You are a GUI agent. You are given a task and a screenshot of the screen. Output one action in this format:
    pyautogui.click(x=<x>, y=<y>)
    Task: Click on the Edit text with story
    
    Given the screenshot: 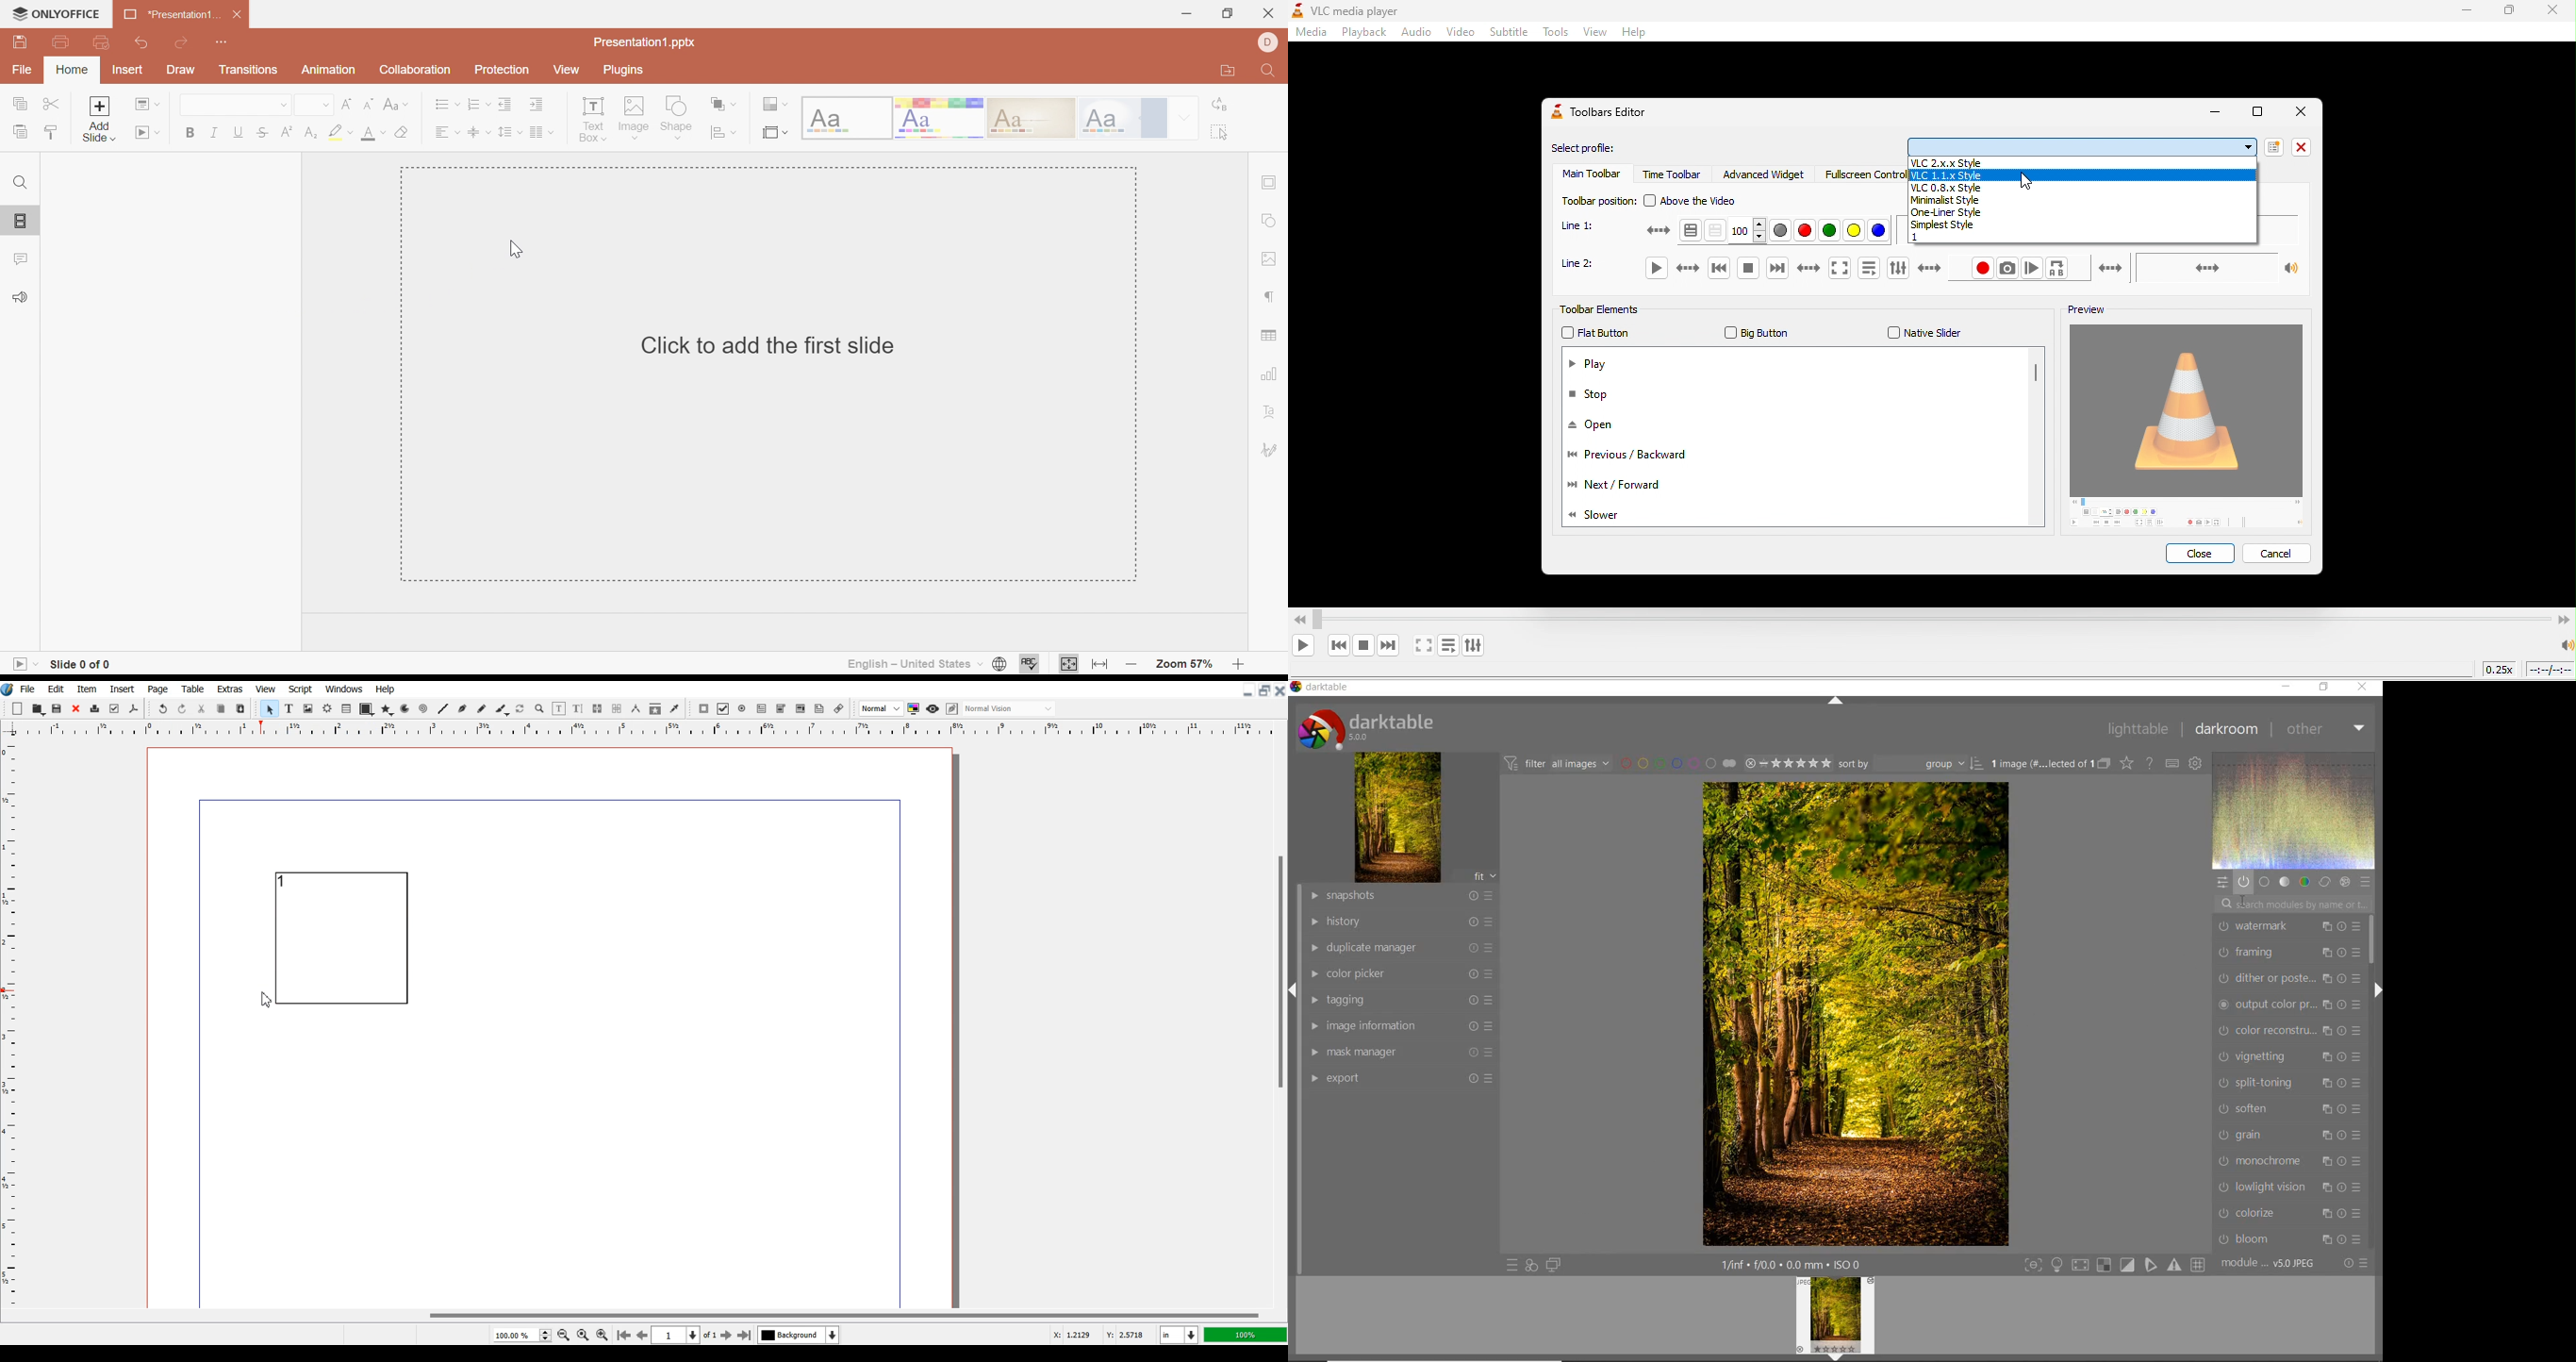 What is the action you would take?
    pyautogui.click(x=579, y=709)
    